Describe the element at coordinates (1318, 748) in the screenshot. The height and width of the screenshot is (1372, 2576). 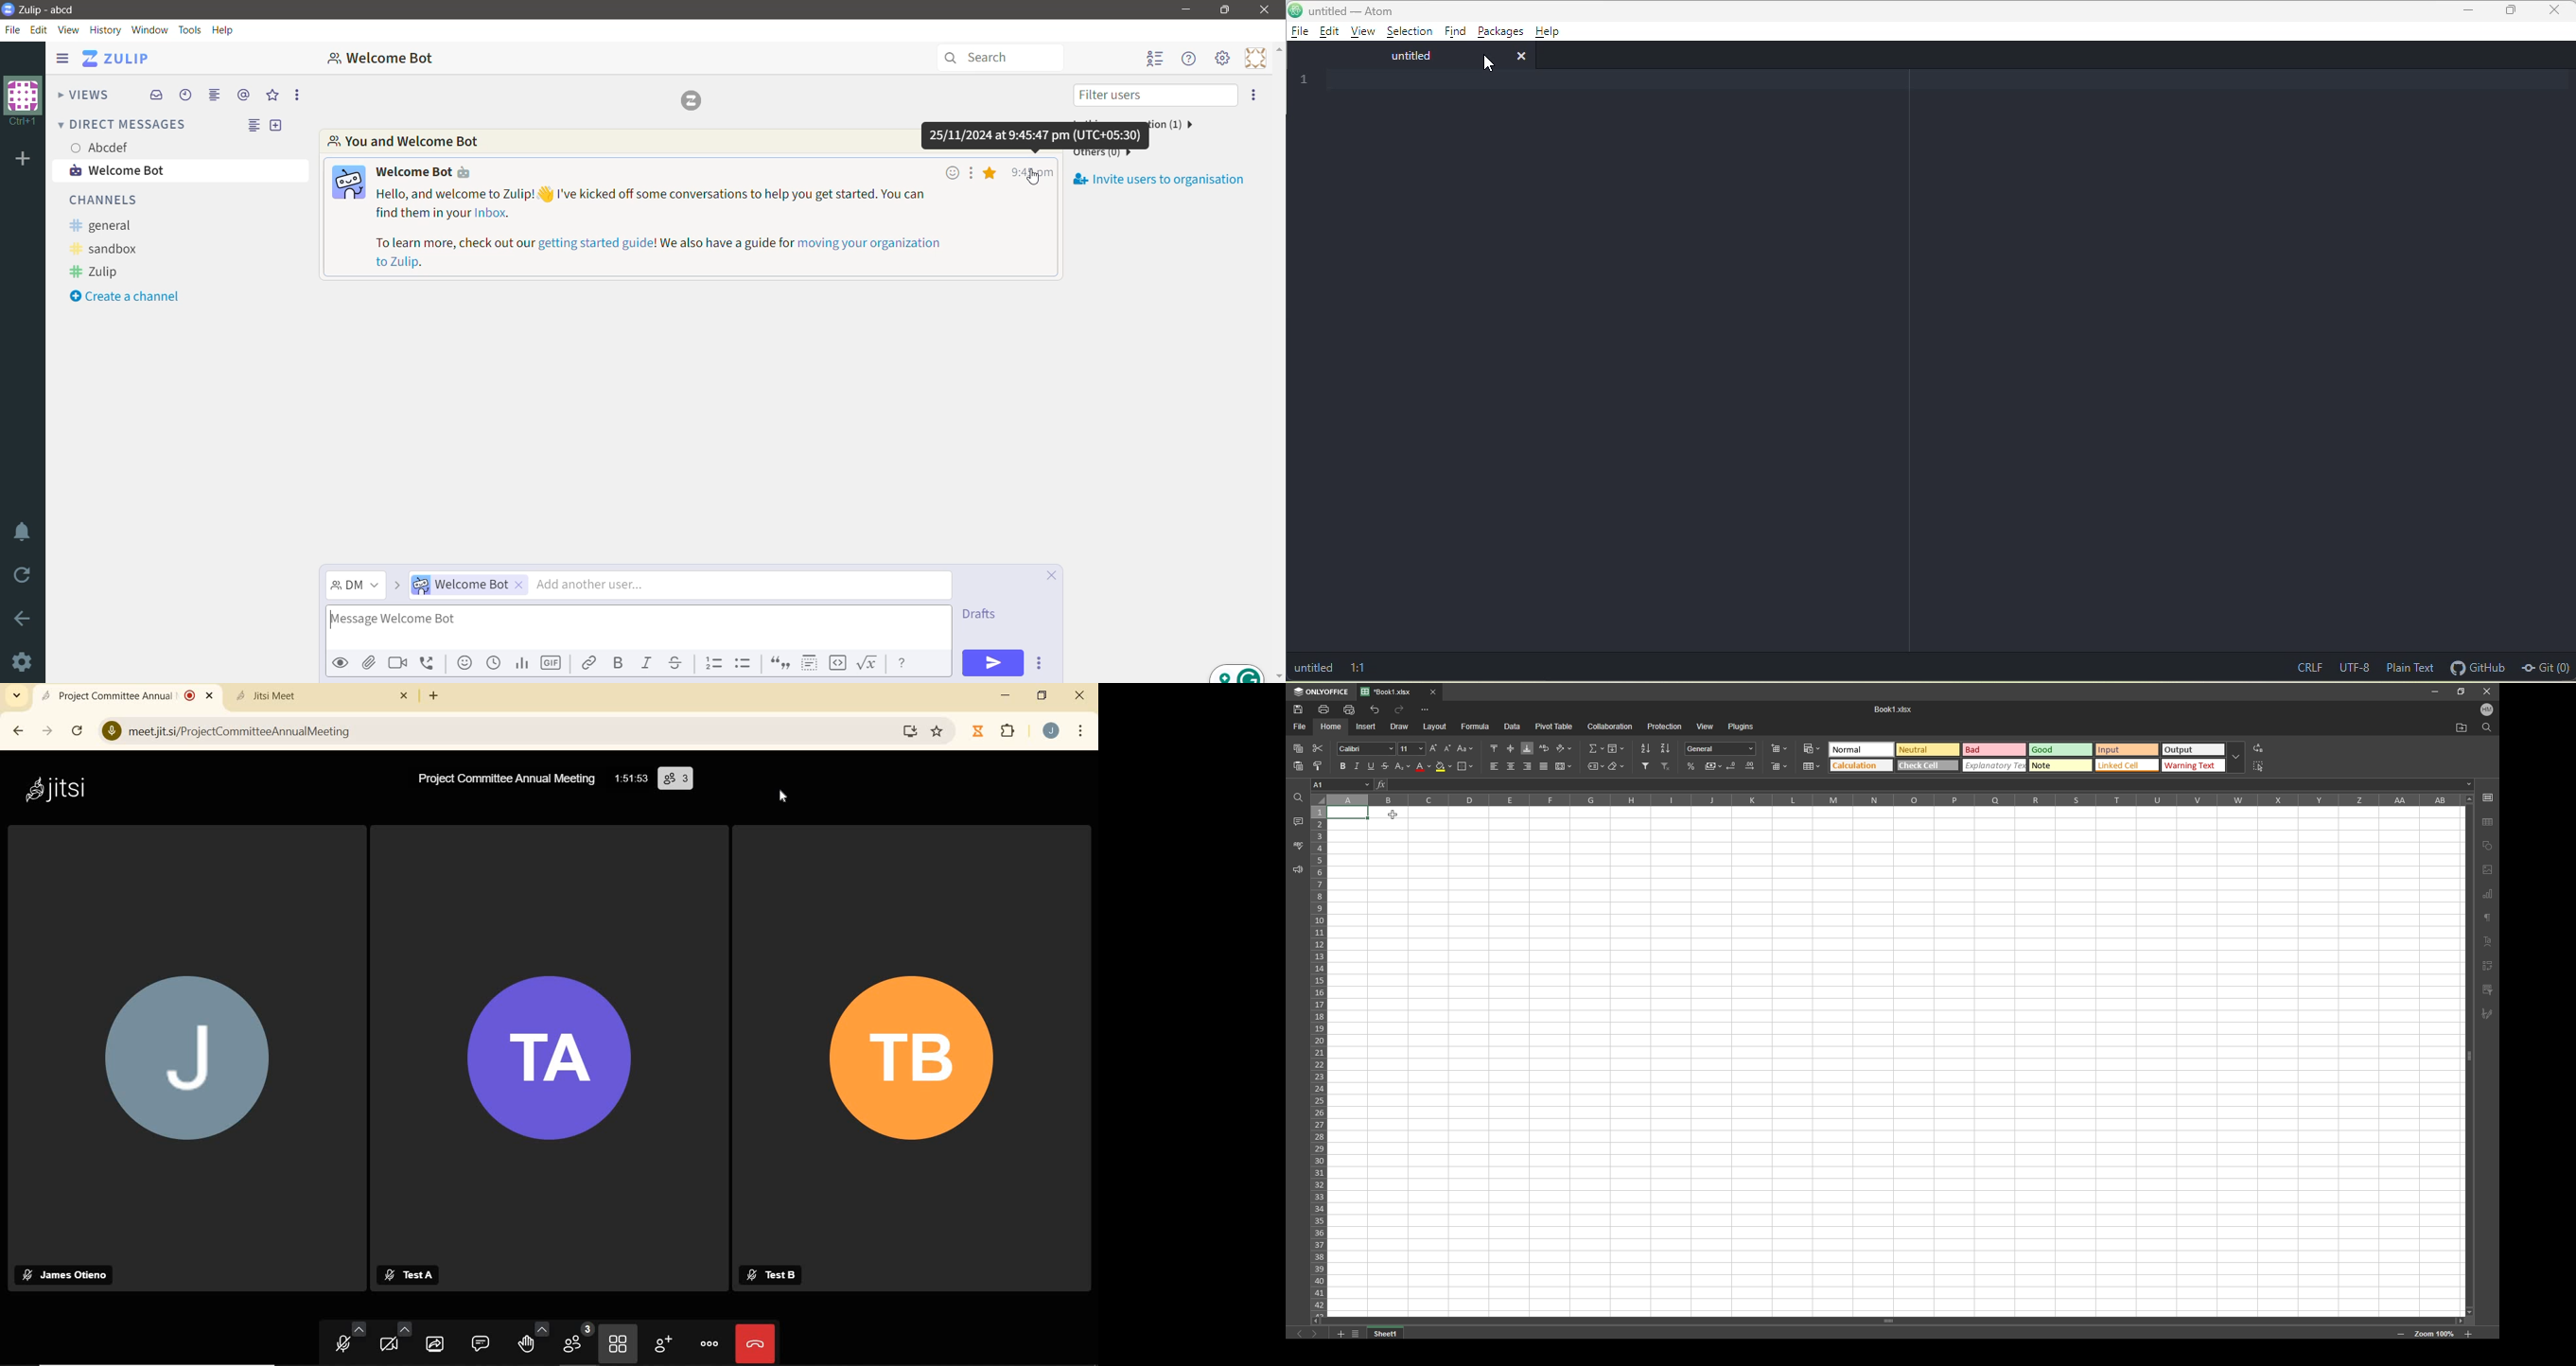
I see `cut` at that location.